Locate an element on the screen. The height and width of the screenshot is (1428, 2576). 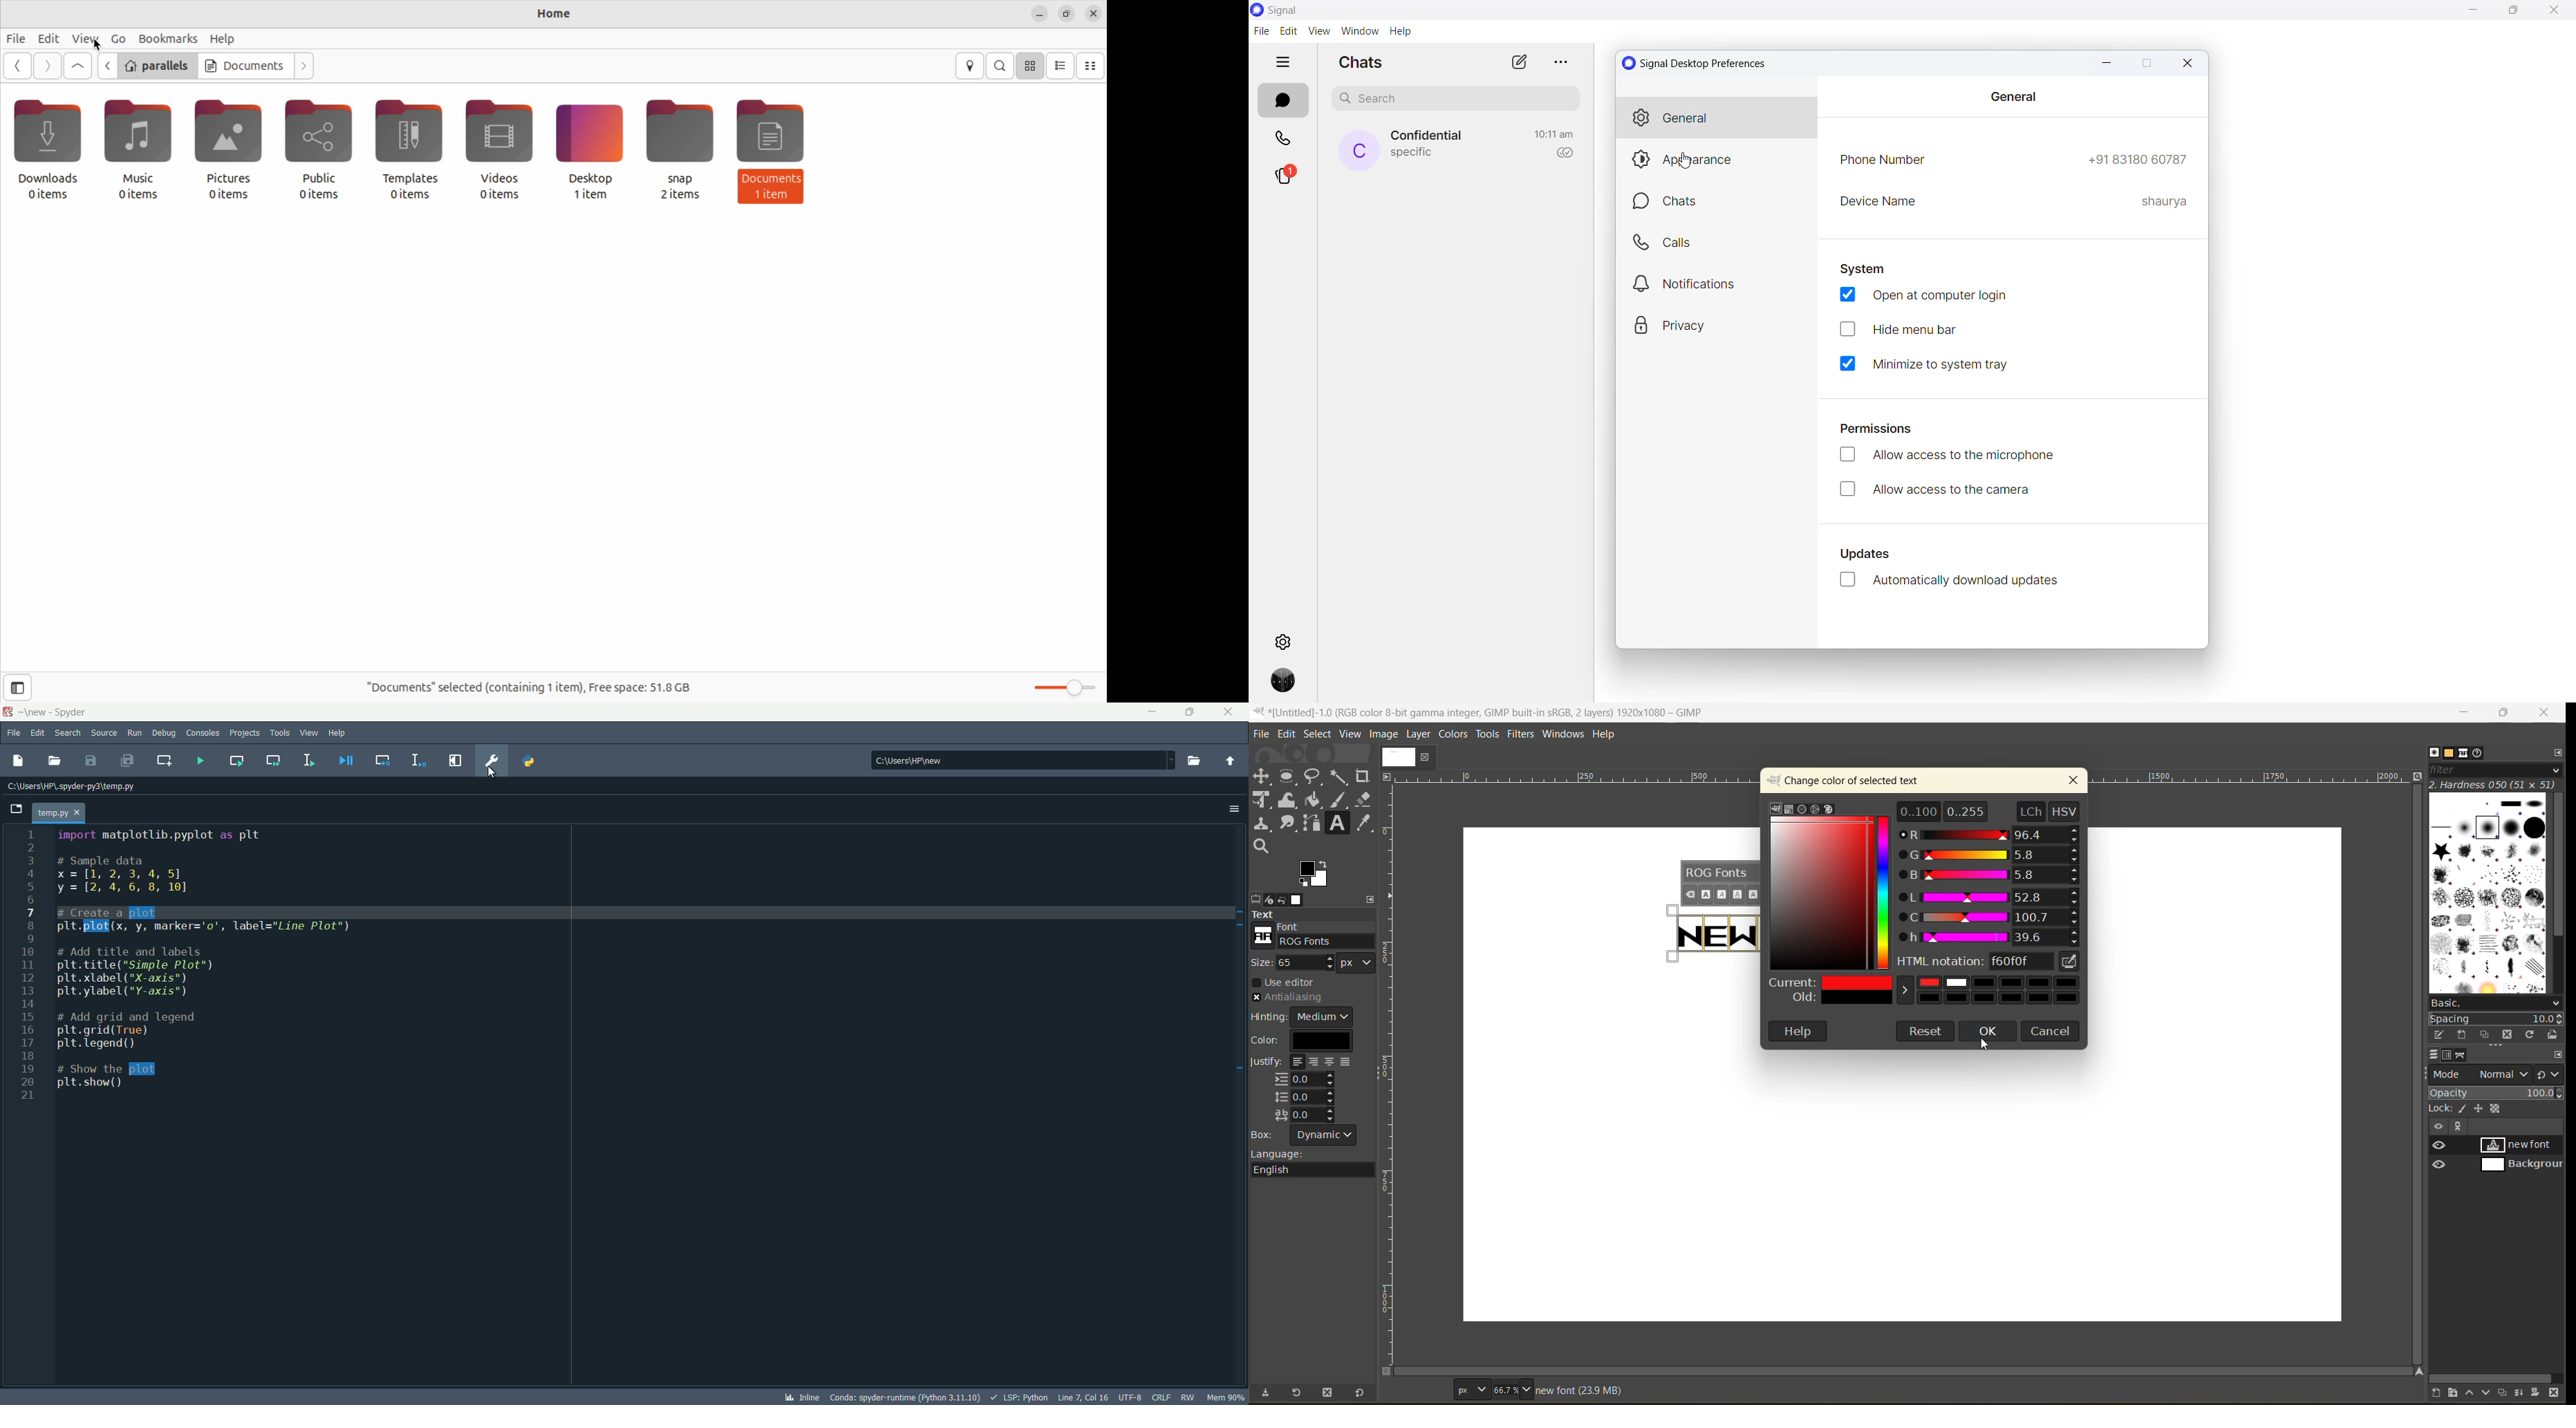
close is located at coordinates (2553, 12).